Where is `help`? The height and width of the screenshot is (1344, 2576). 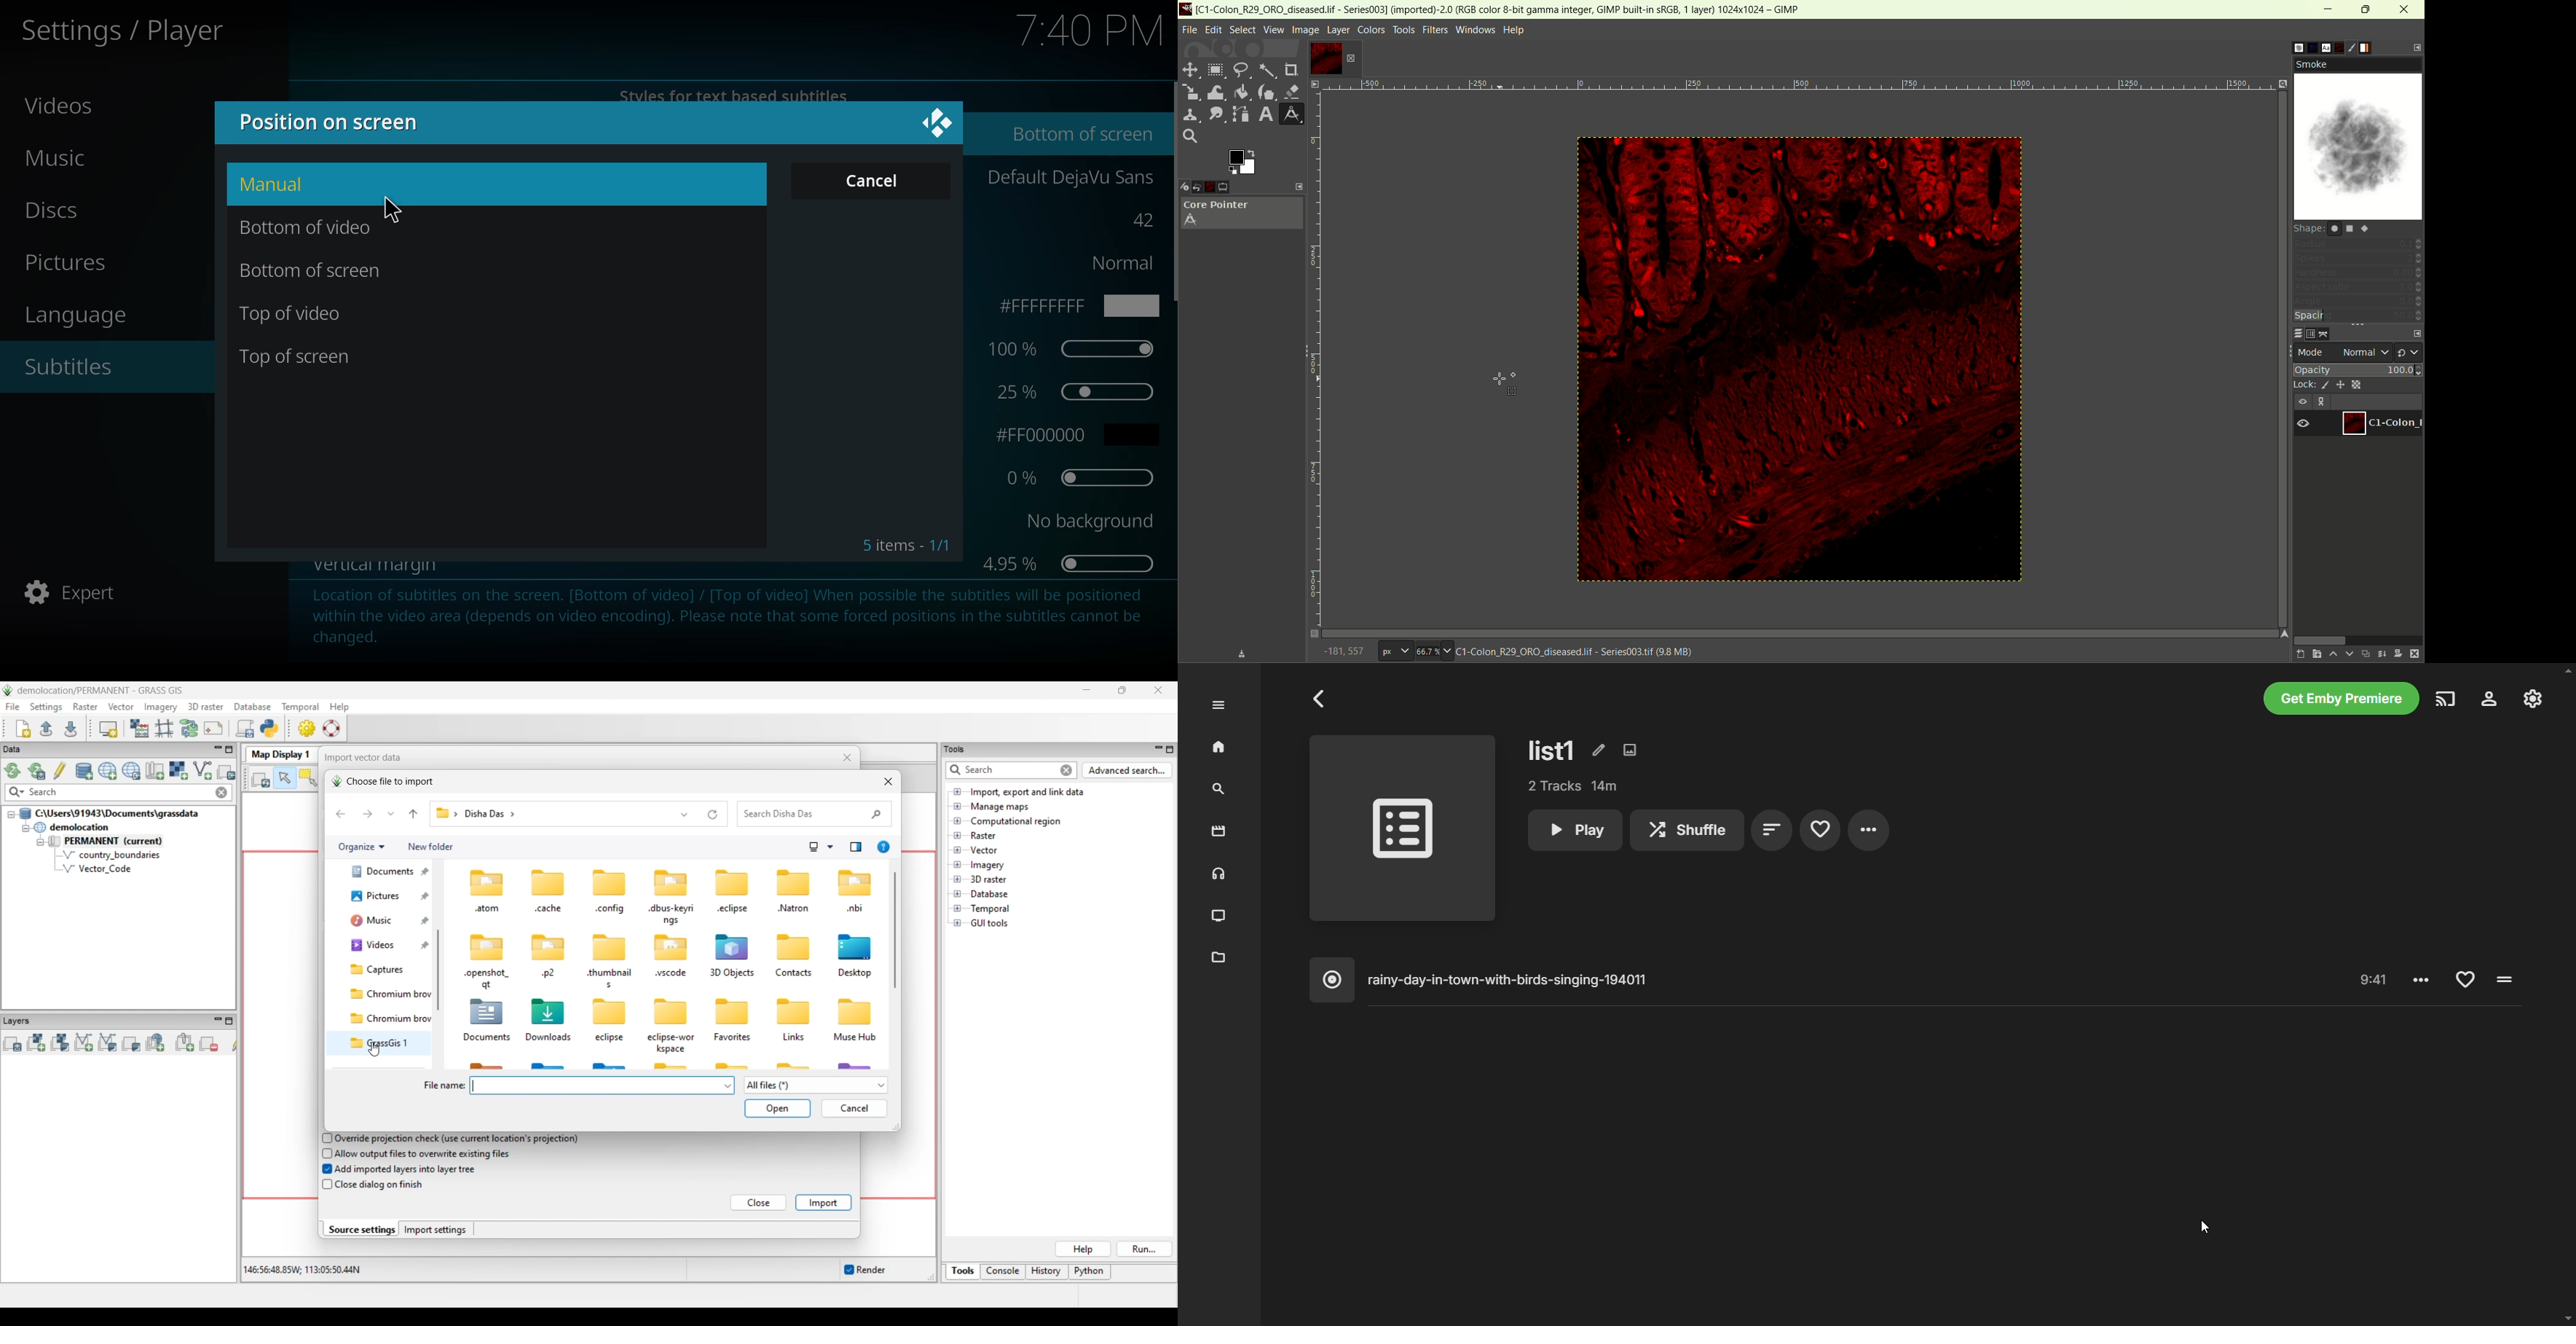 help is located at coordinates (1516, 31).